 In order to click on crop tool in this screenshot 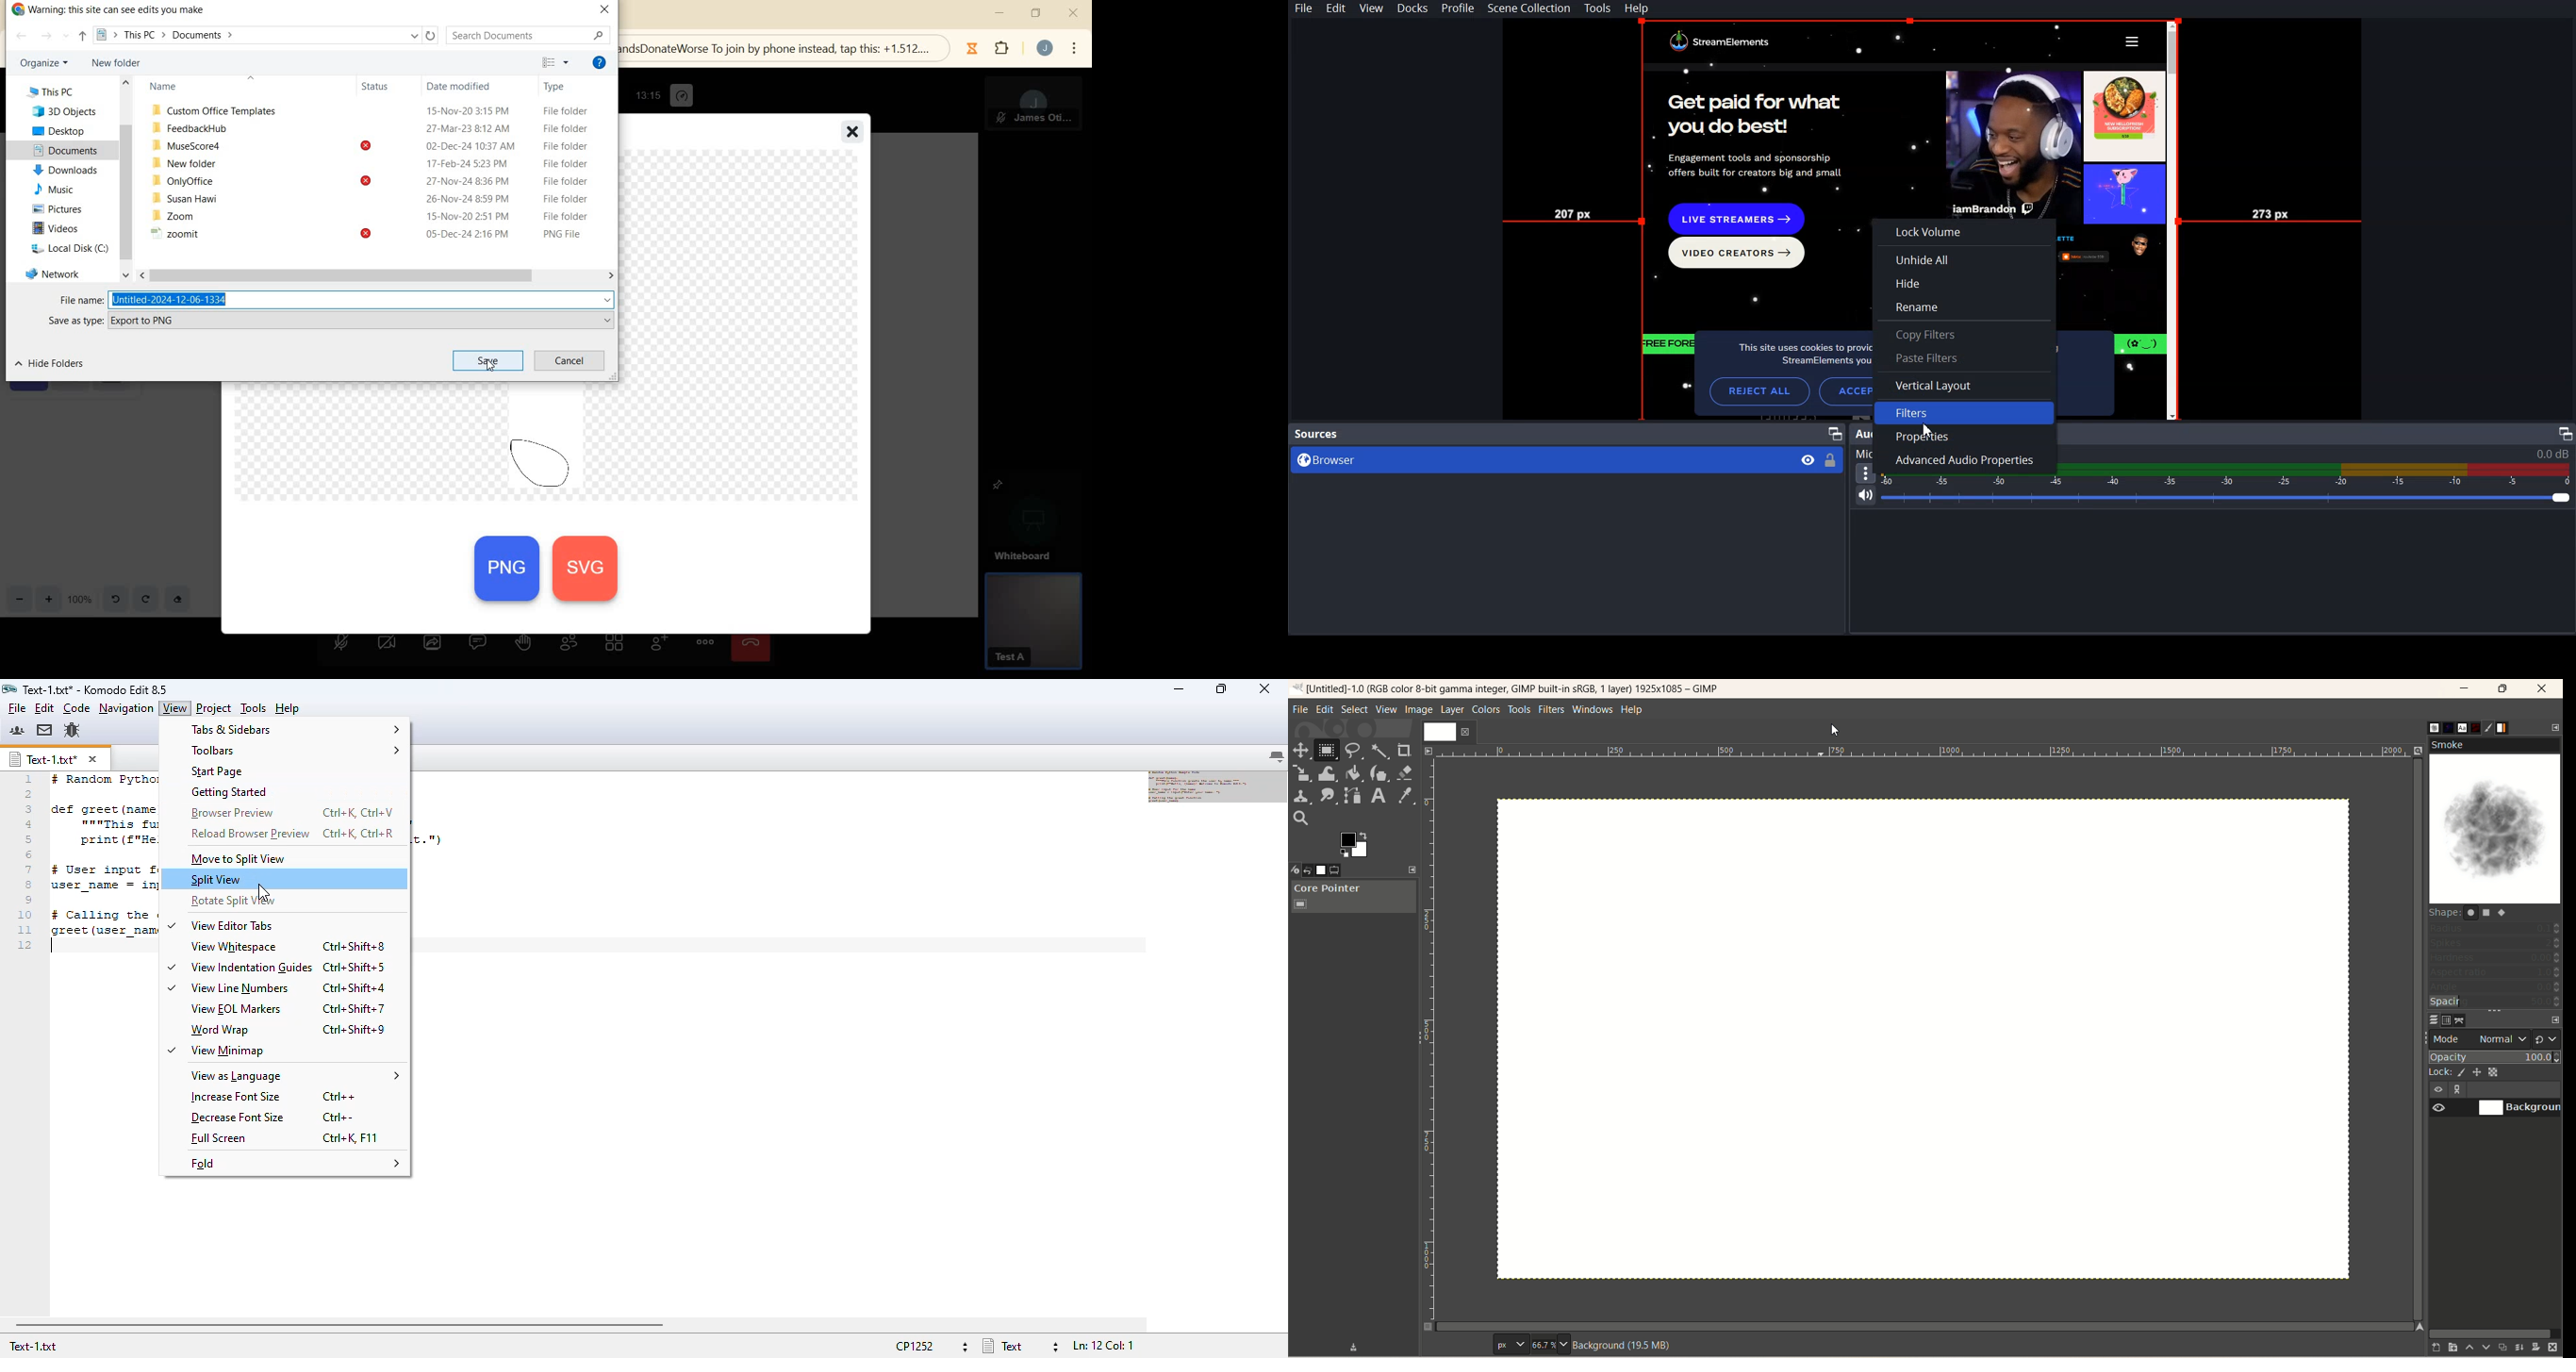, I will do `click(1403, 749)`.